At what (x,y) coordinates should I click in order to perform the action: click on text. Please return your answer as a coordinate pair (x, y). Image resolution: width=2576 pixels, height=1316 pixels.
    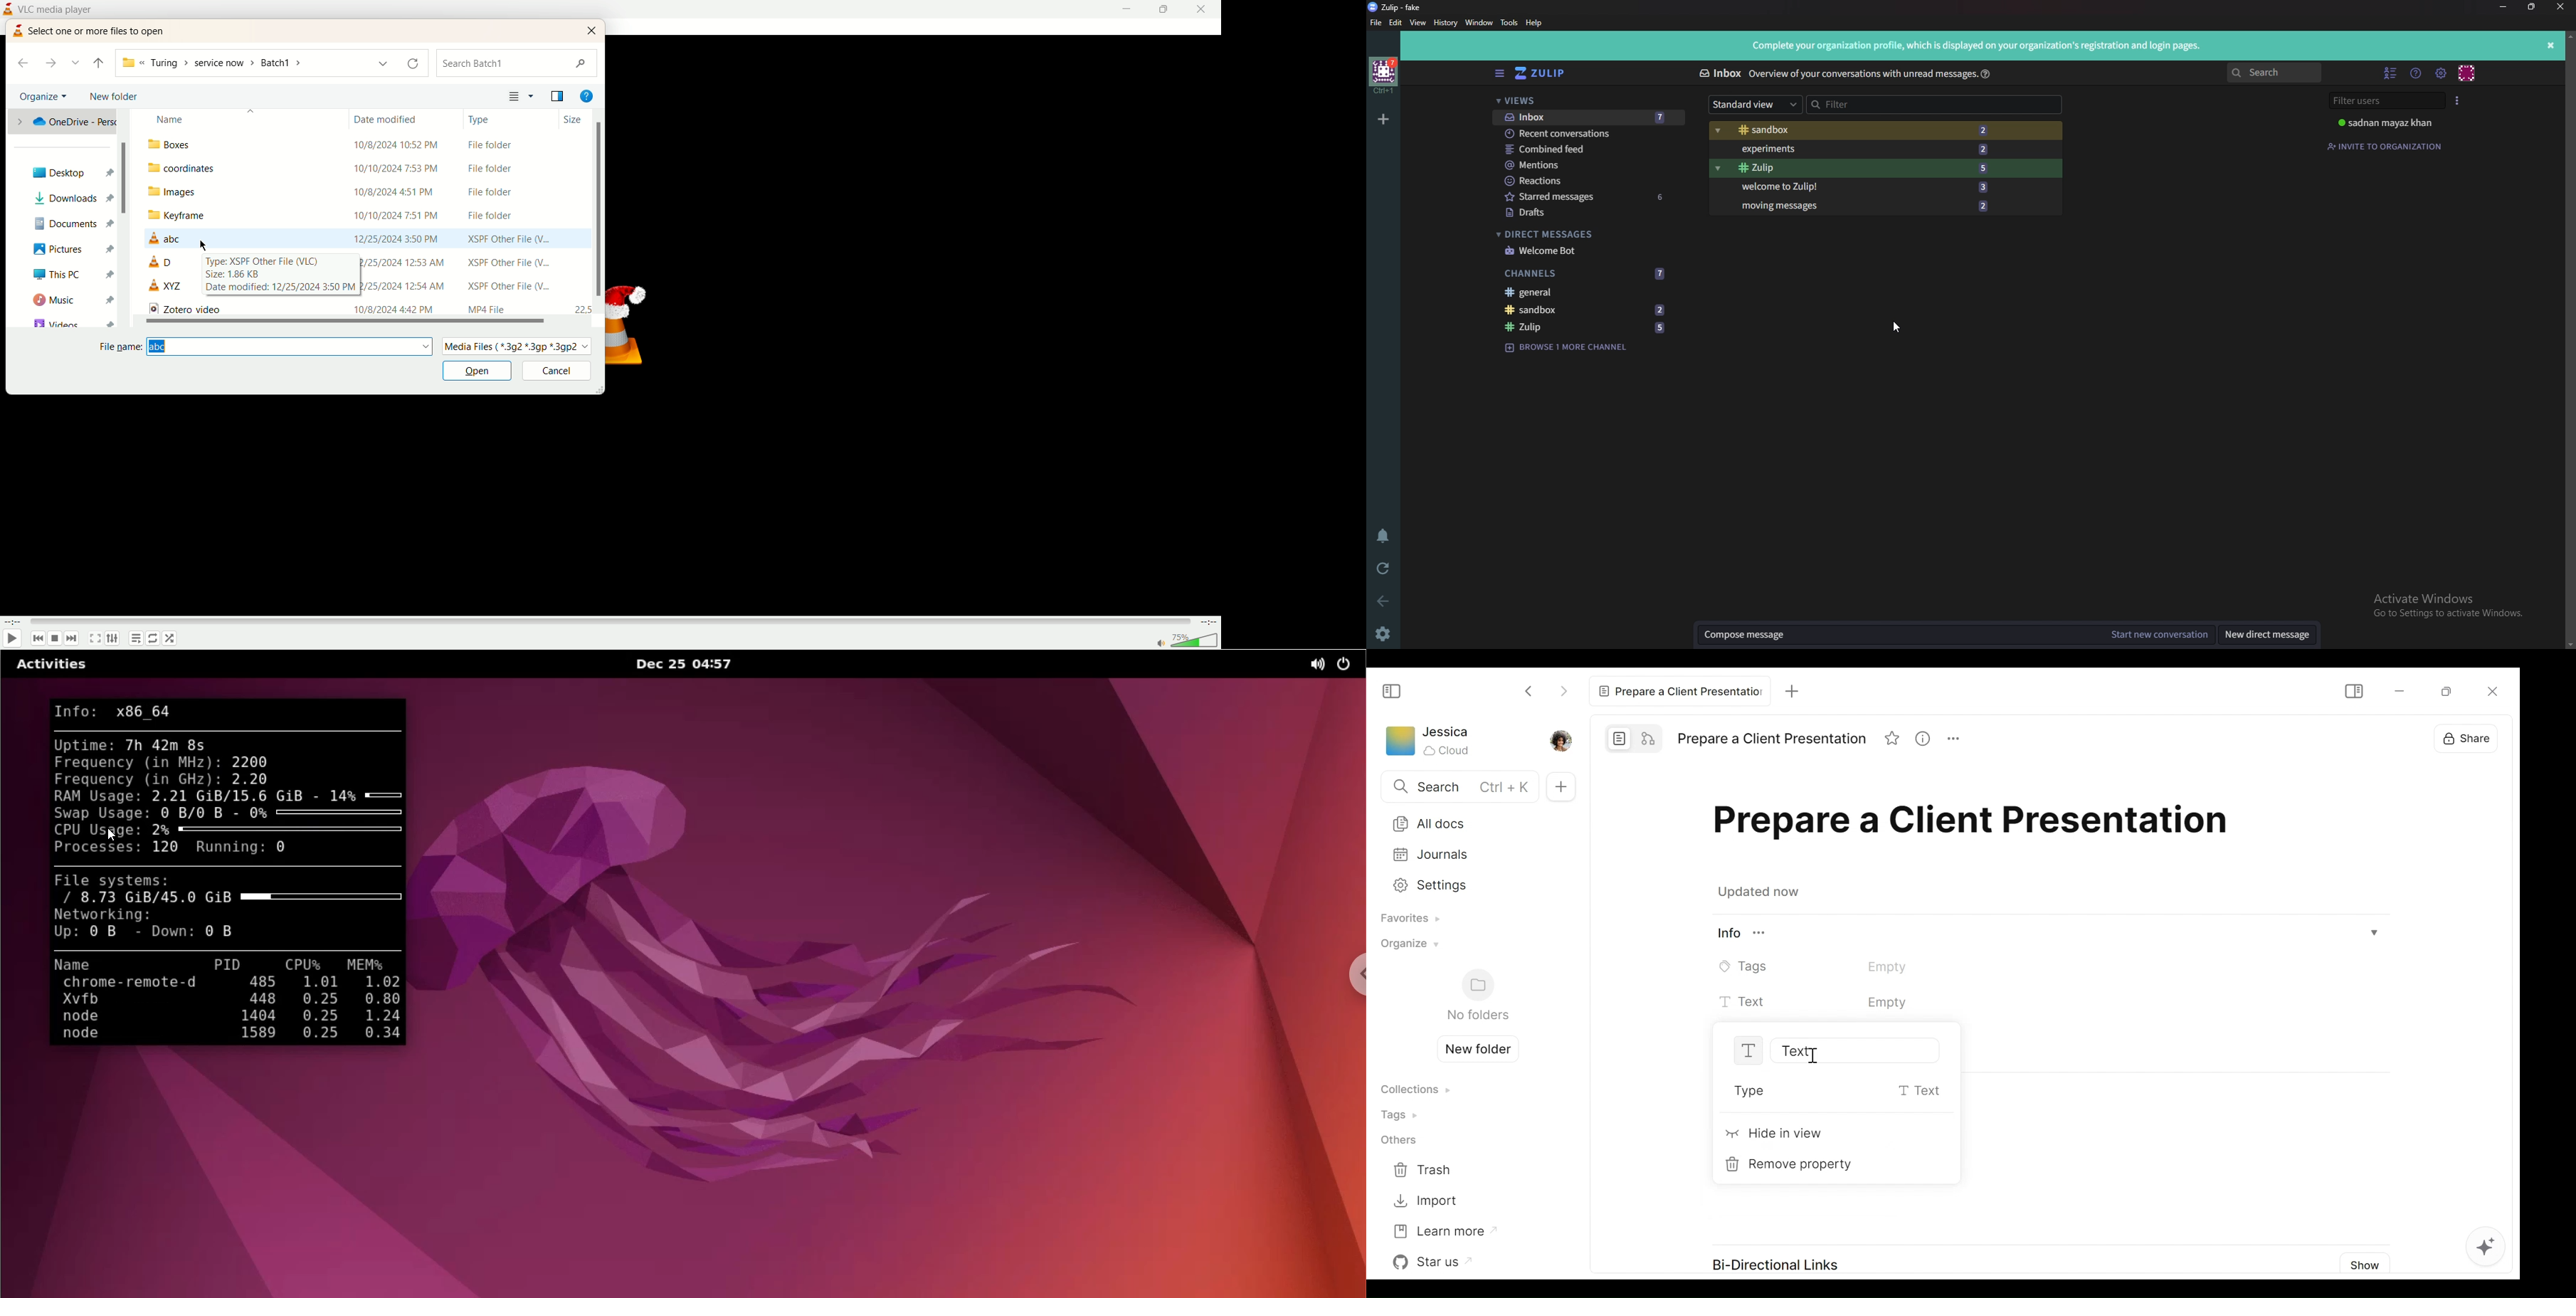
    Looking at the image, I should click on (97, 30).